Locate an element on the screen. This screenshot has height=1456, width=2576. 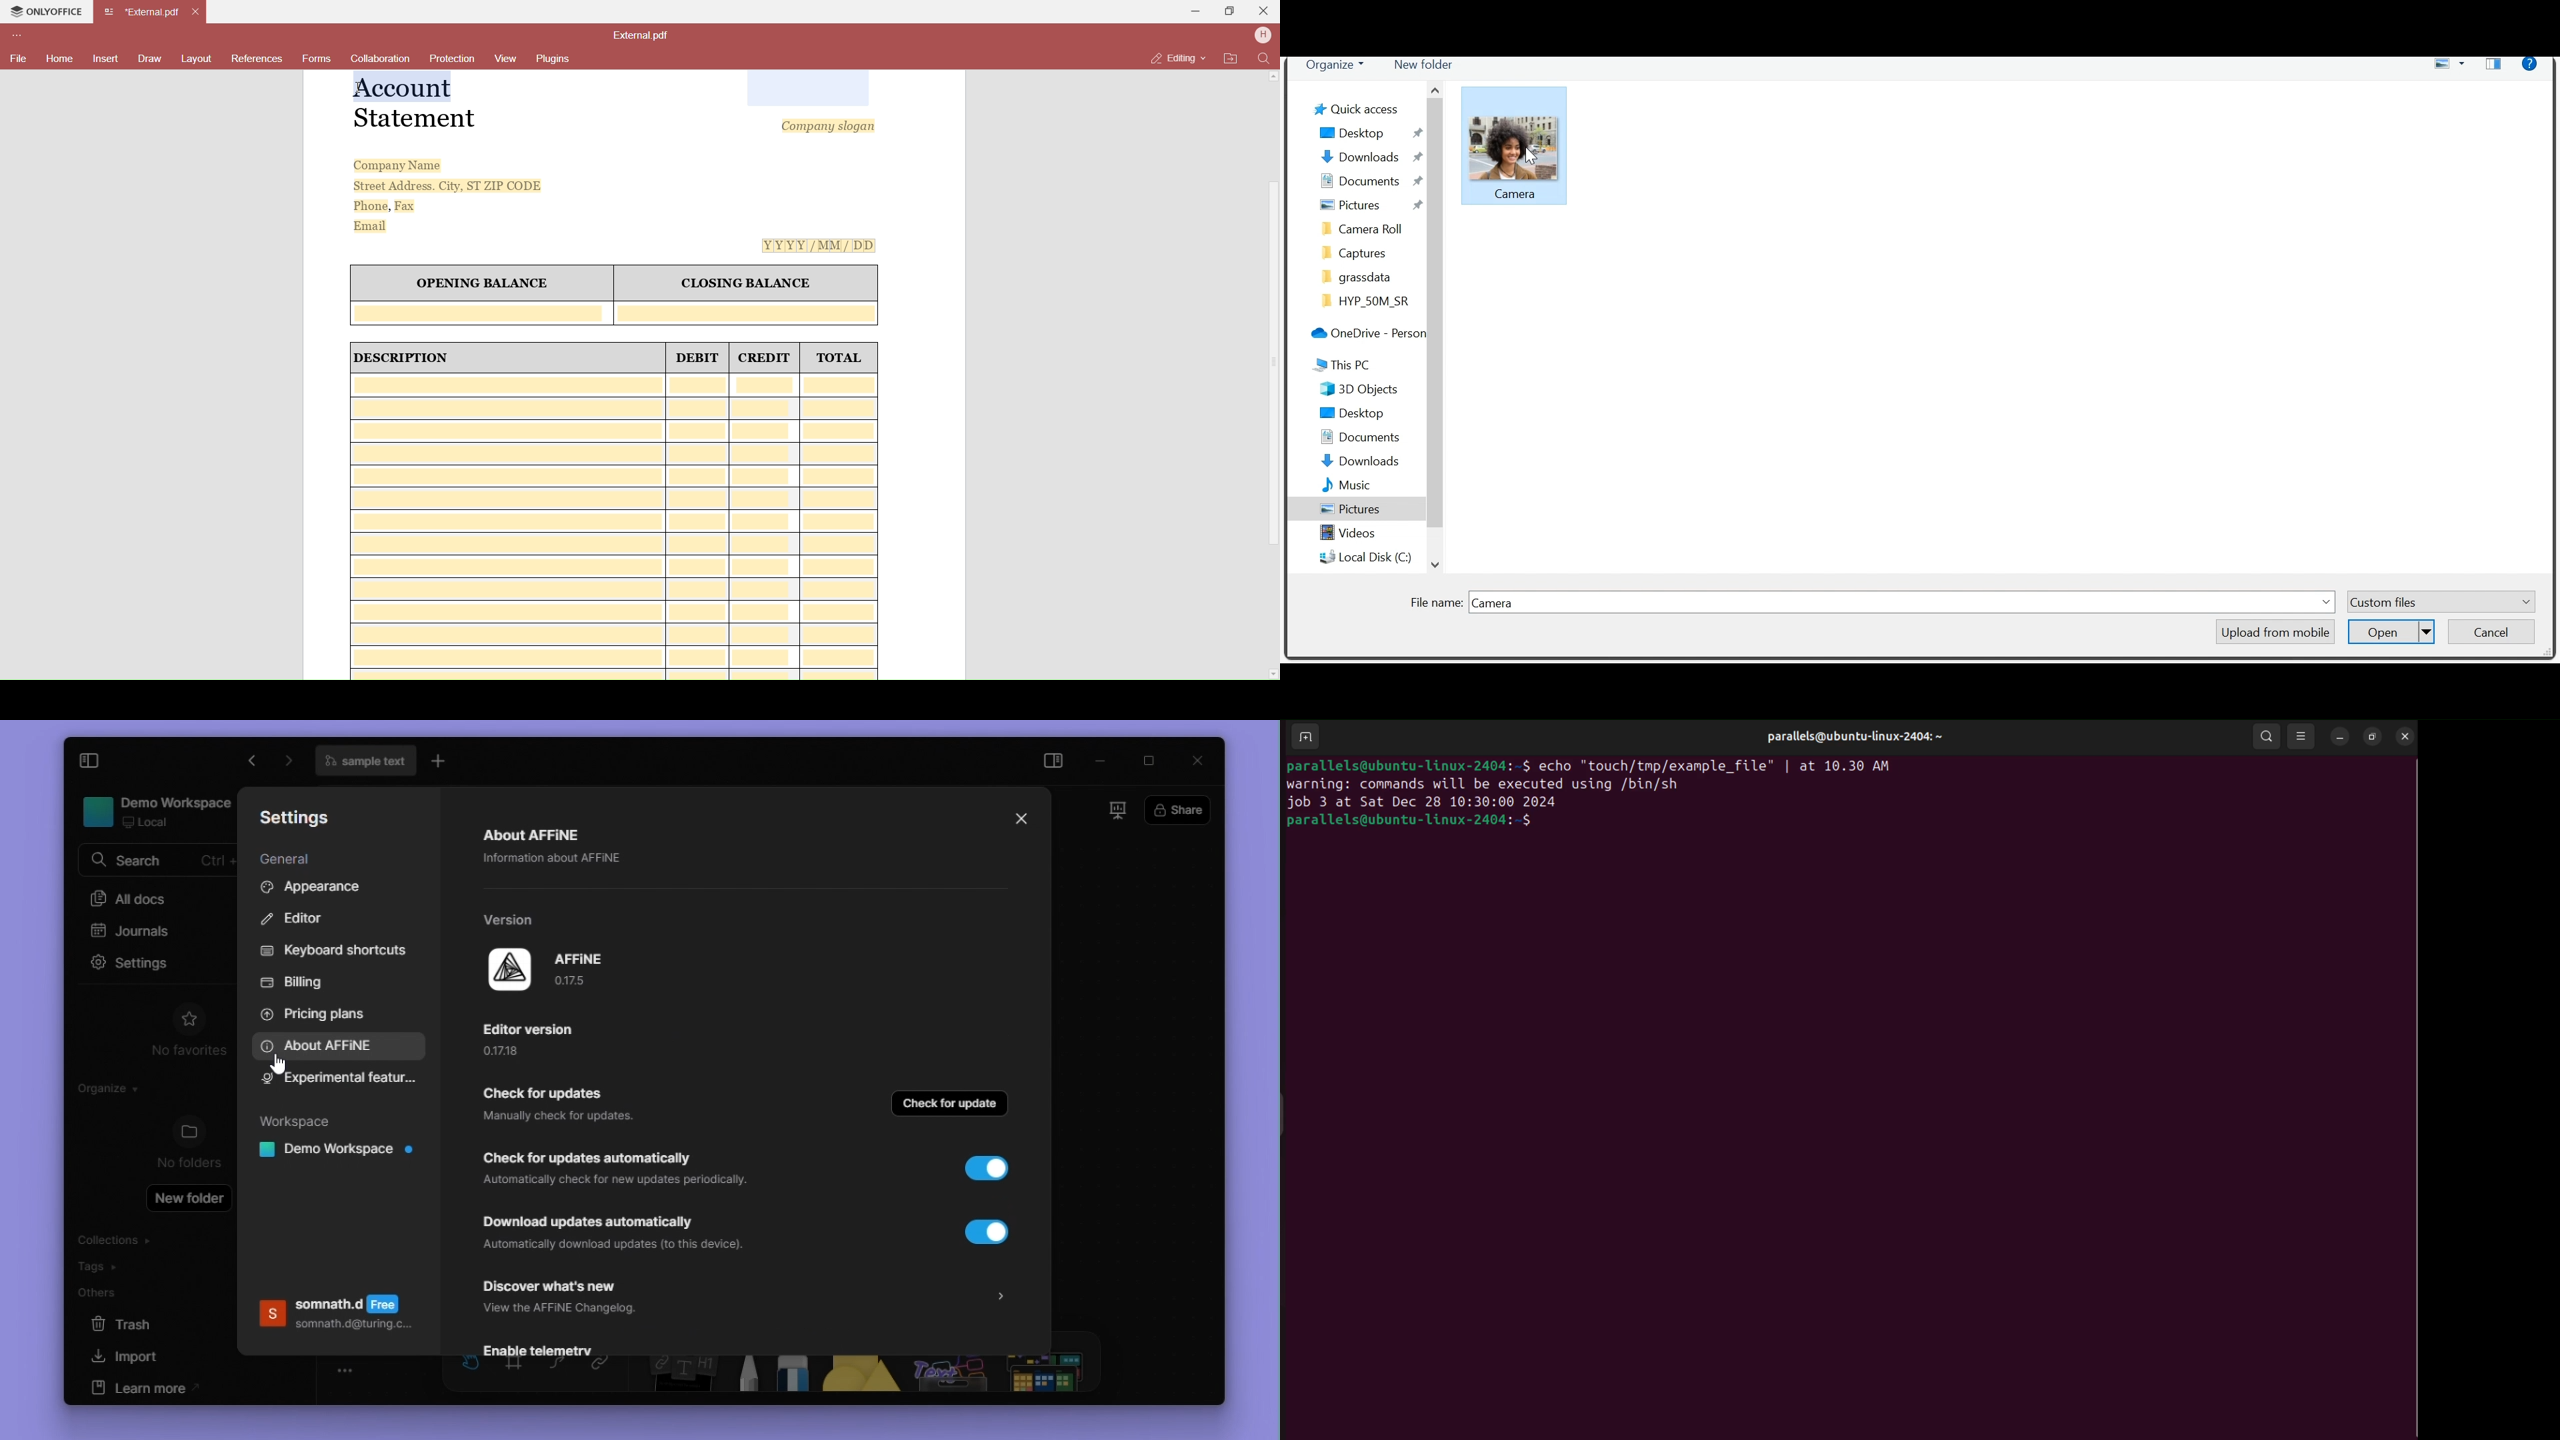
Help menu is located at coordinates (2529, 66).